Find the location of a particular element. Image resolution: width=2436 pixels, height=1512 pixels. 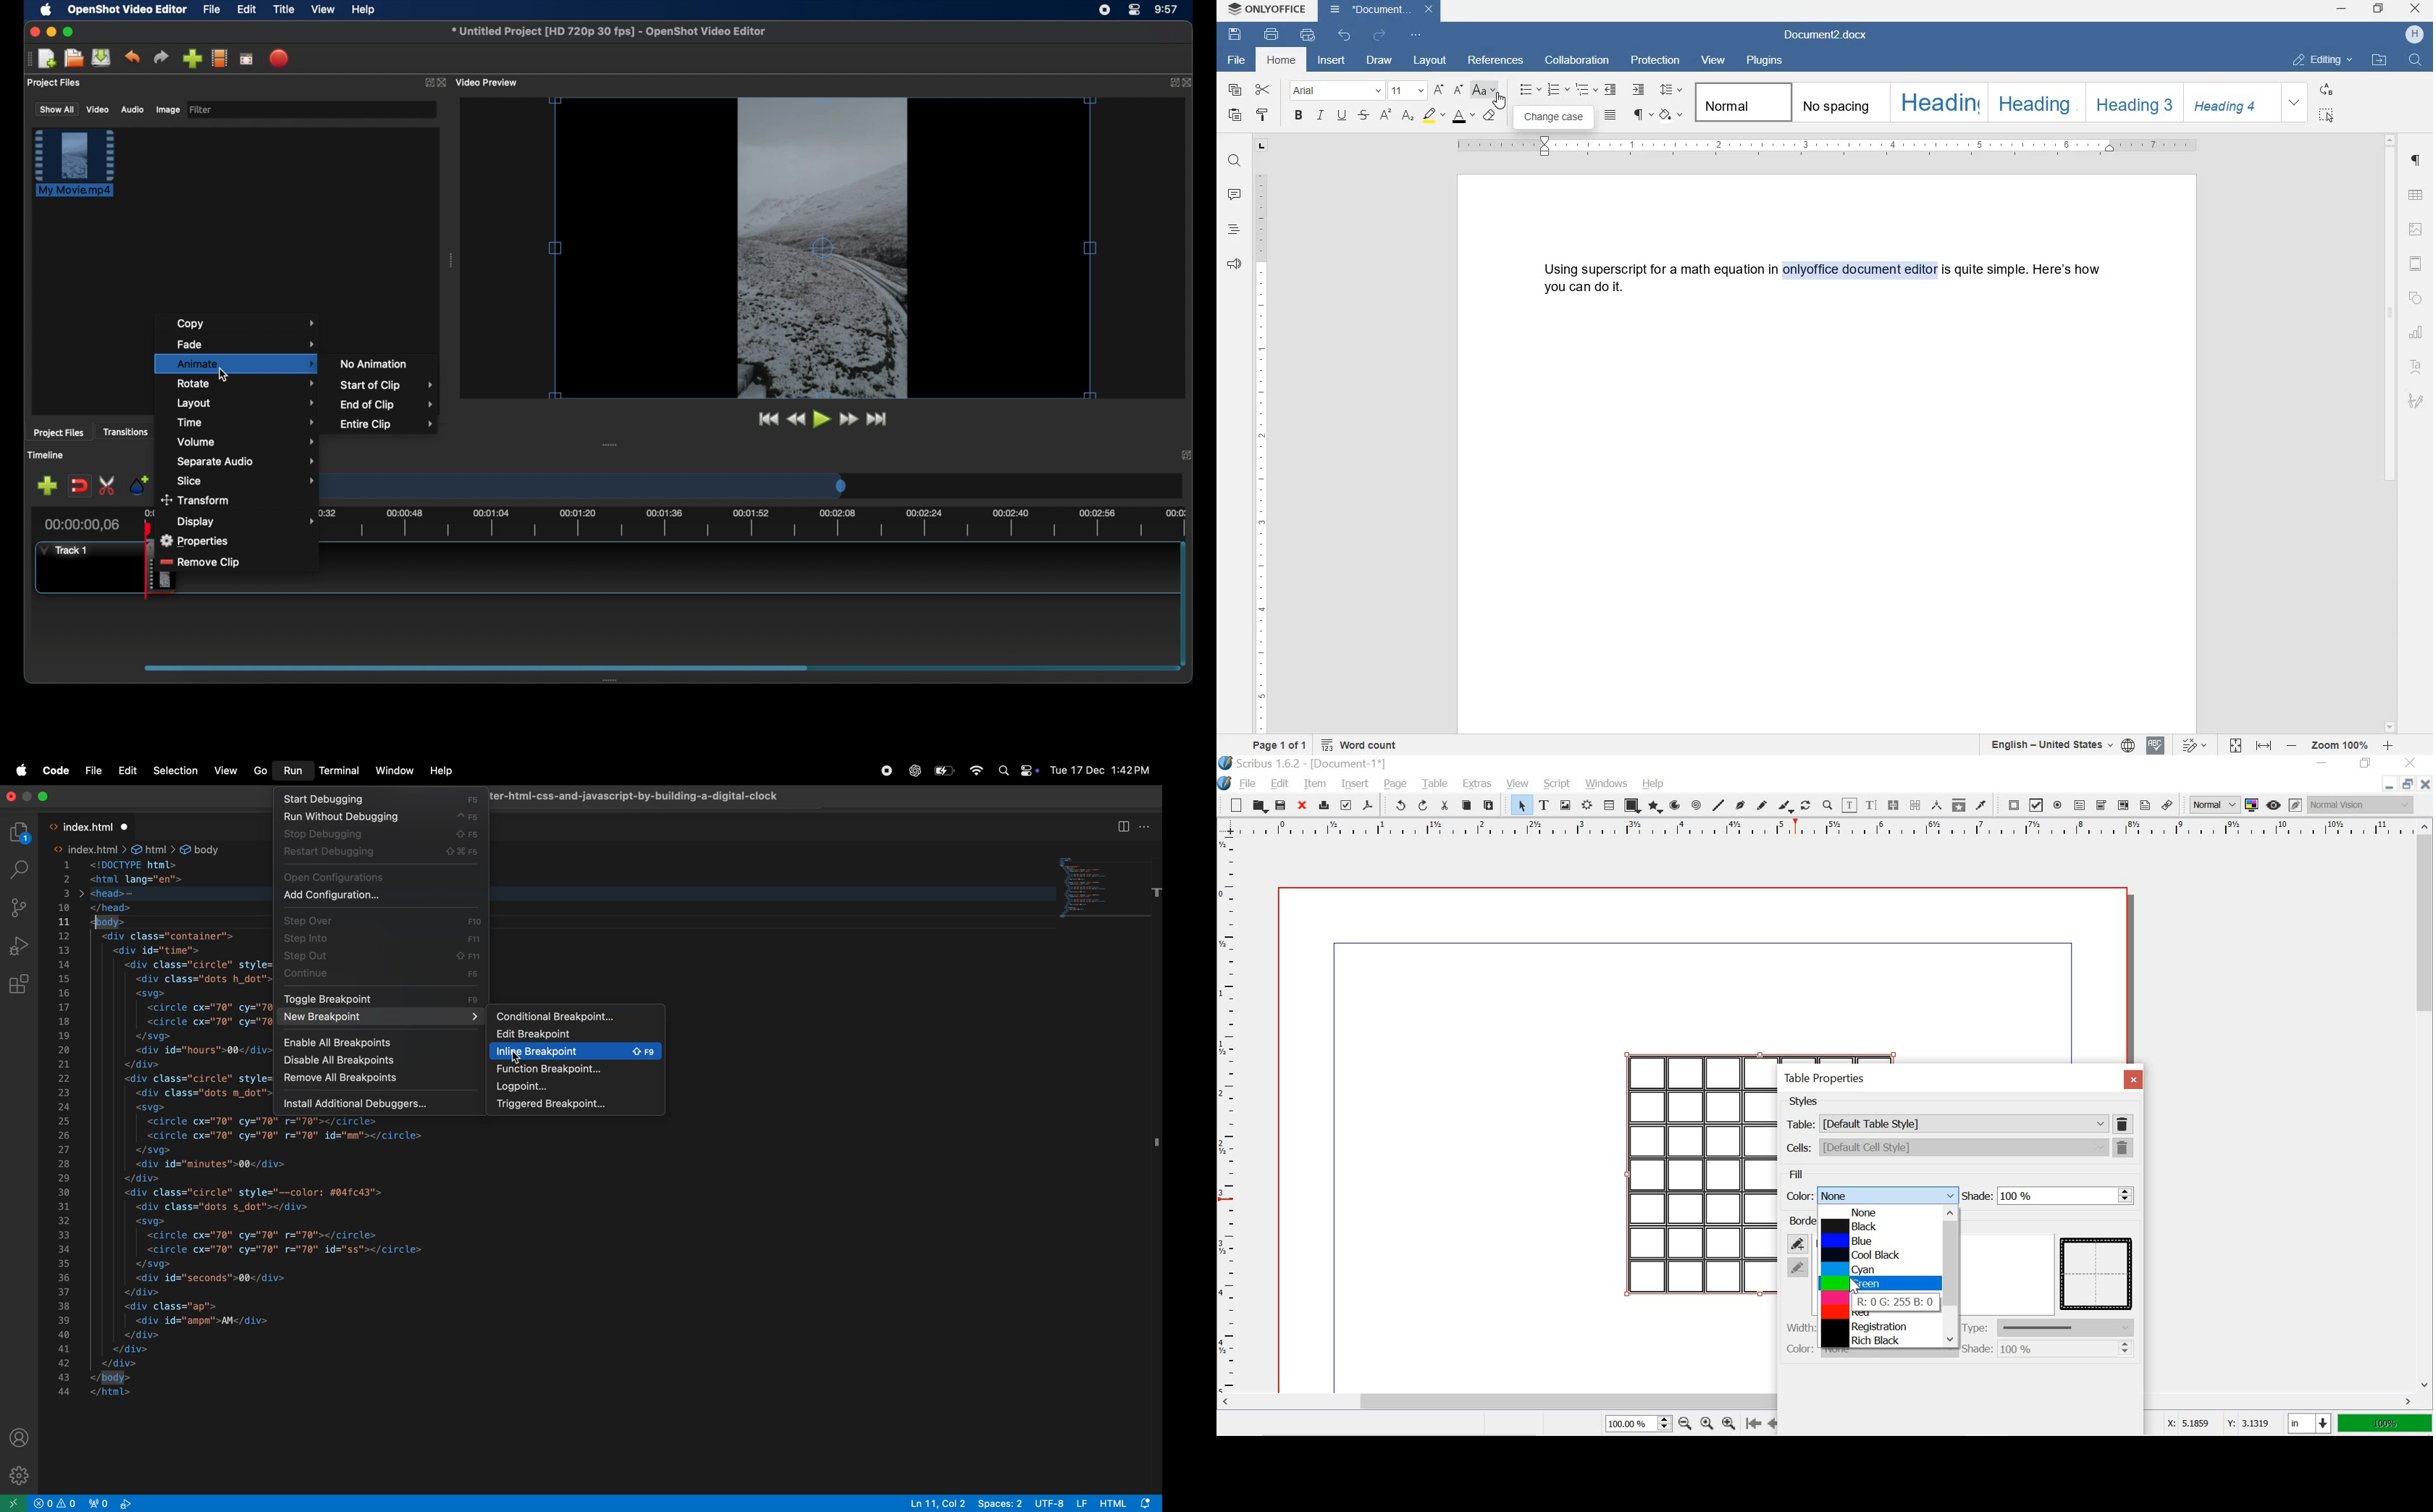

arc is located at coordinates (1673, 804).